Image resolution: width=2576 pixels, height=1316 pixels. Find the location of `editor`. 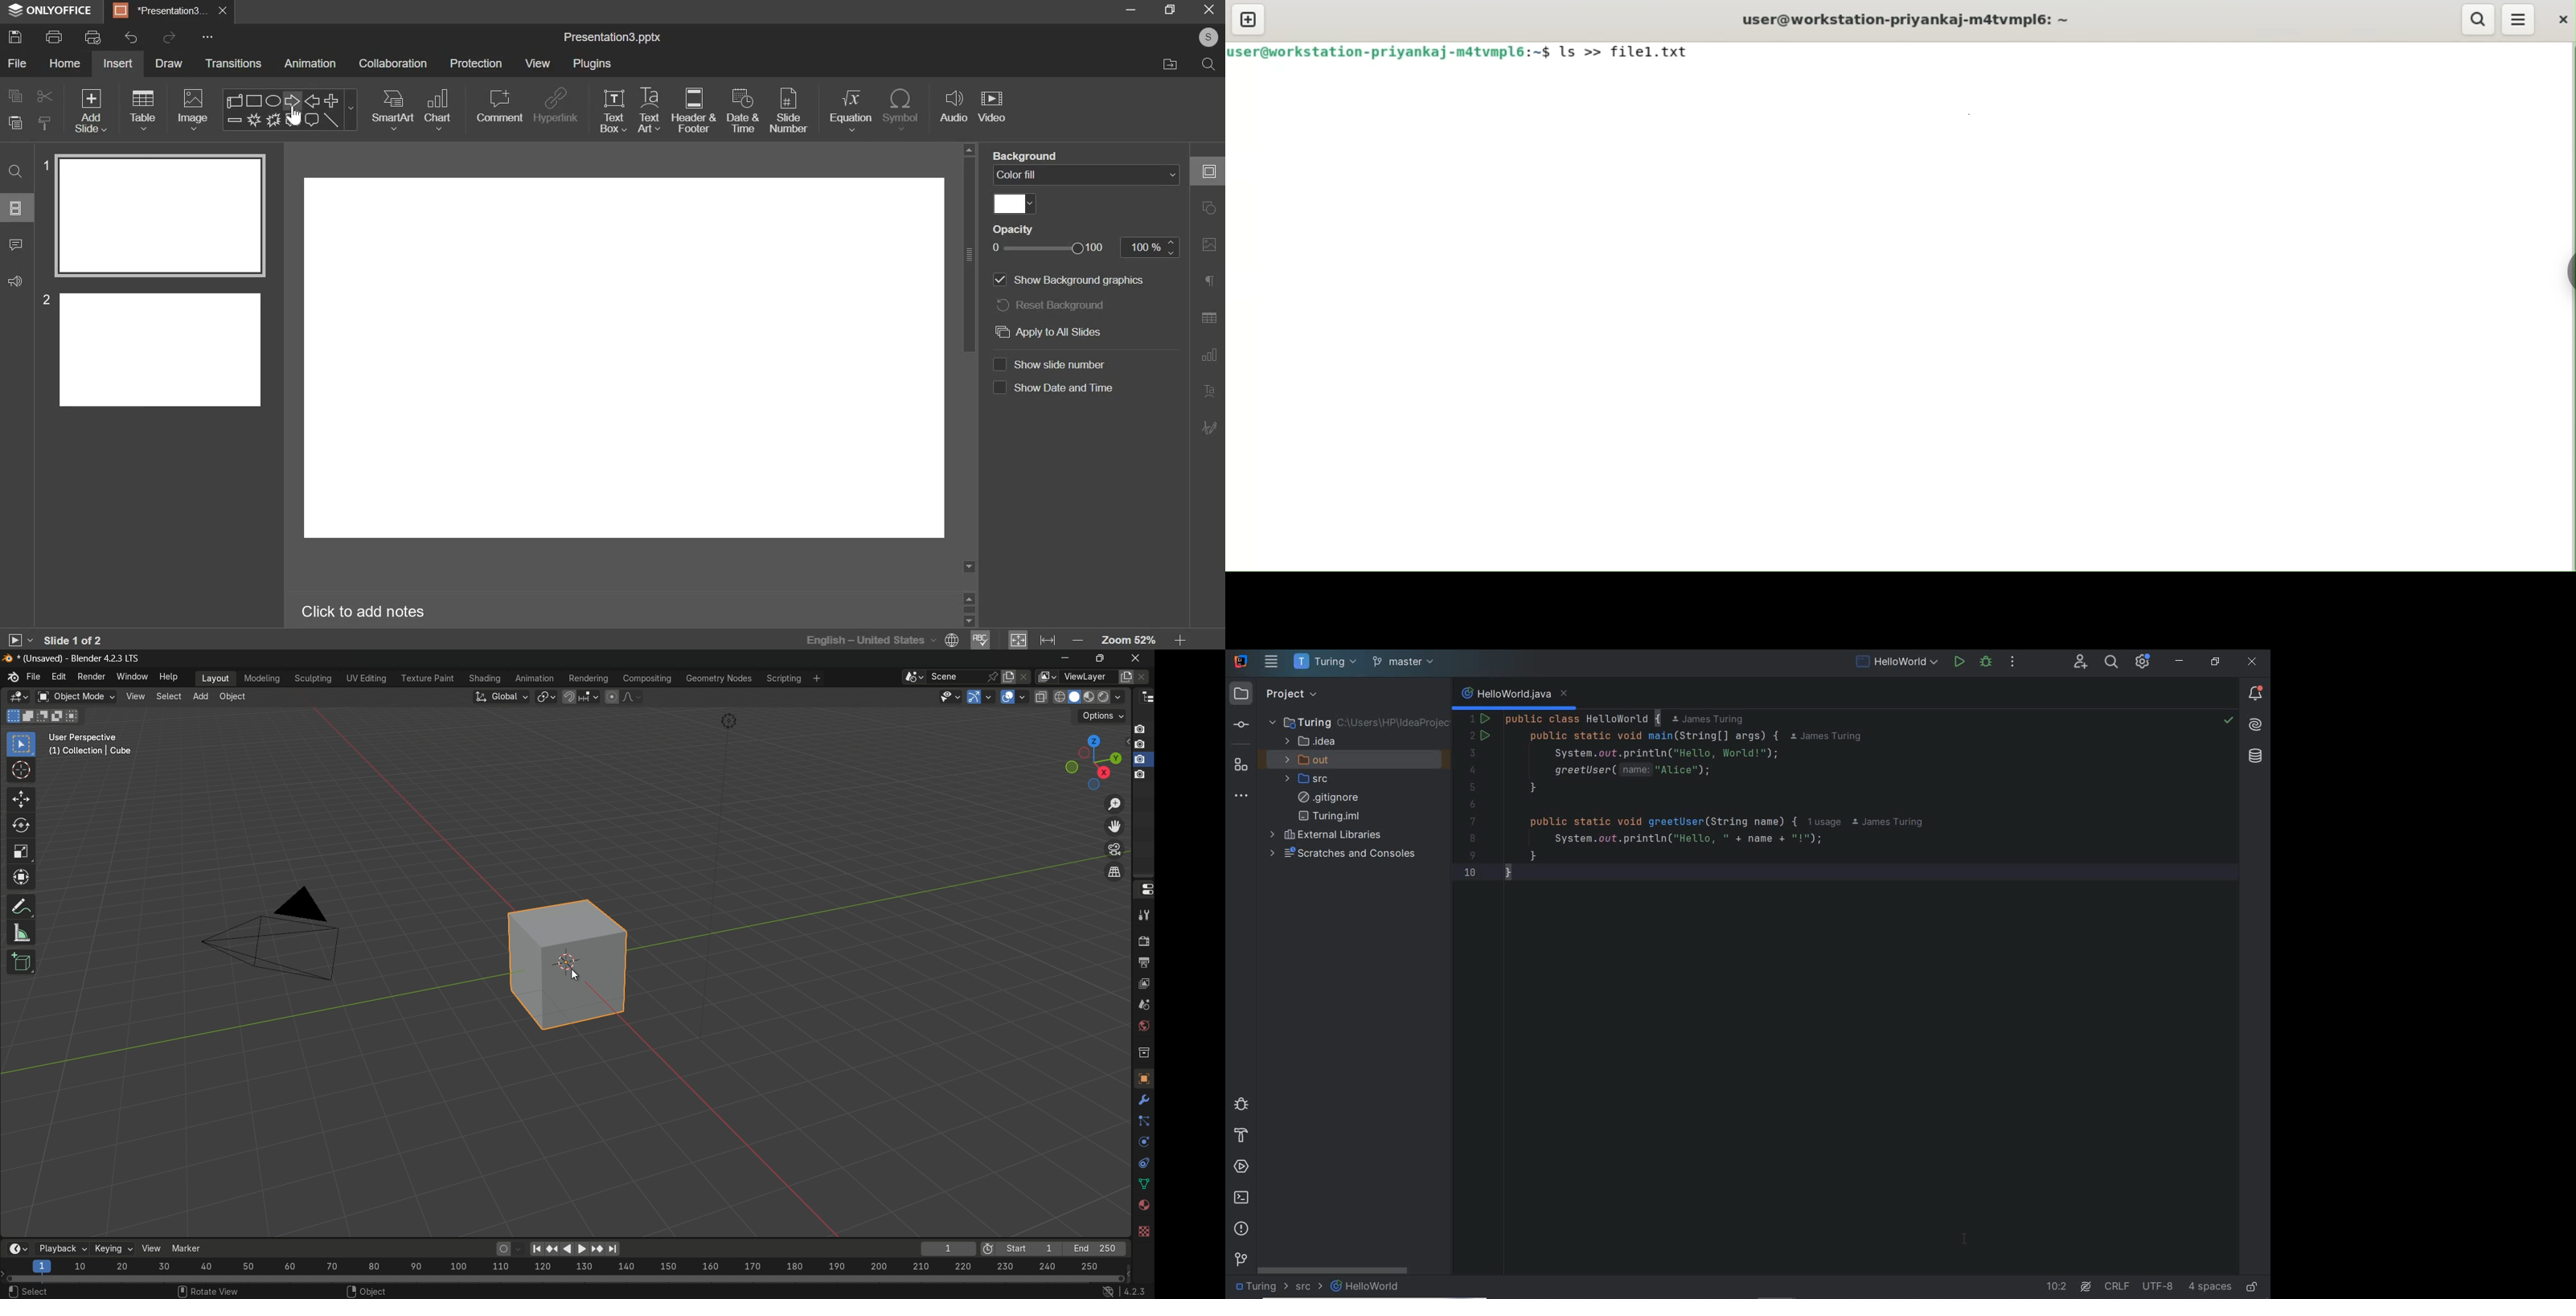

editor is located at coordinates (625, 361).